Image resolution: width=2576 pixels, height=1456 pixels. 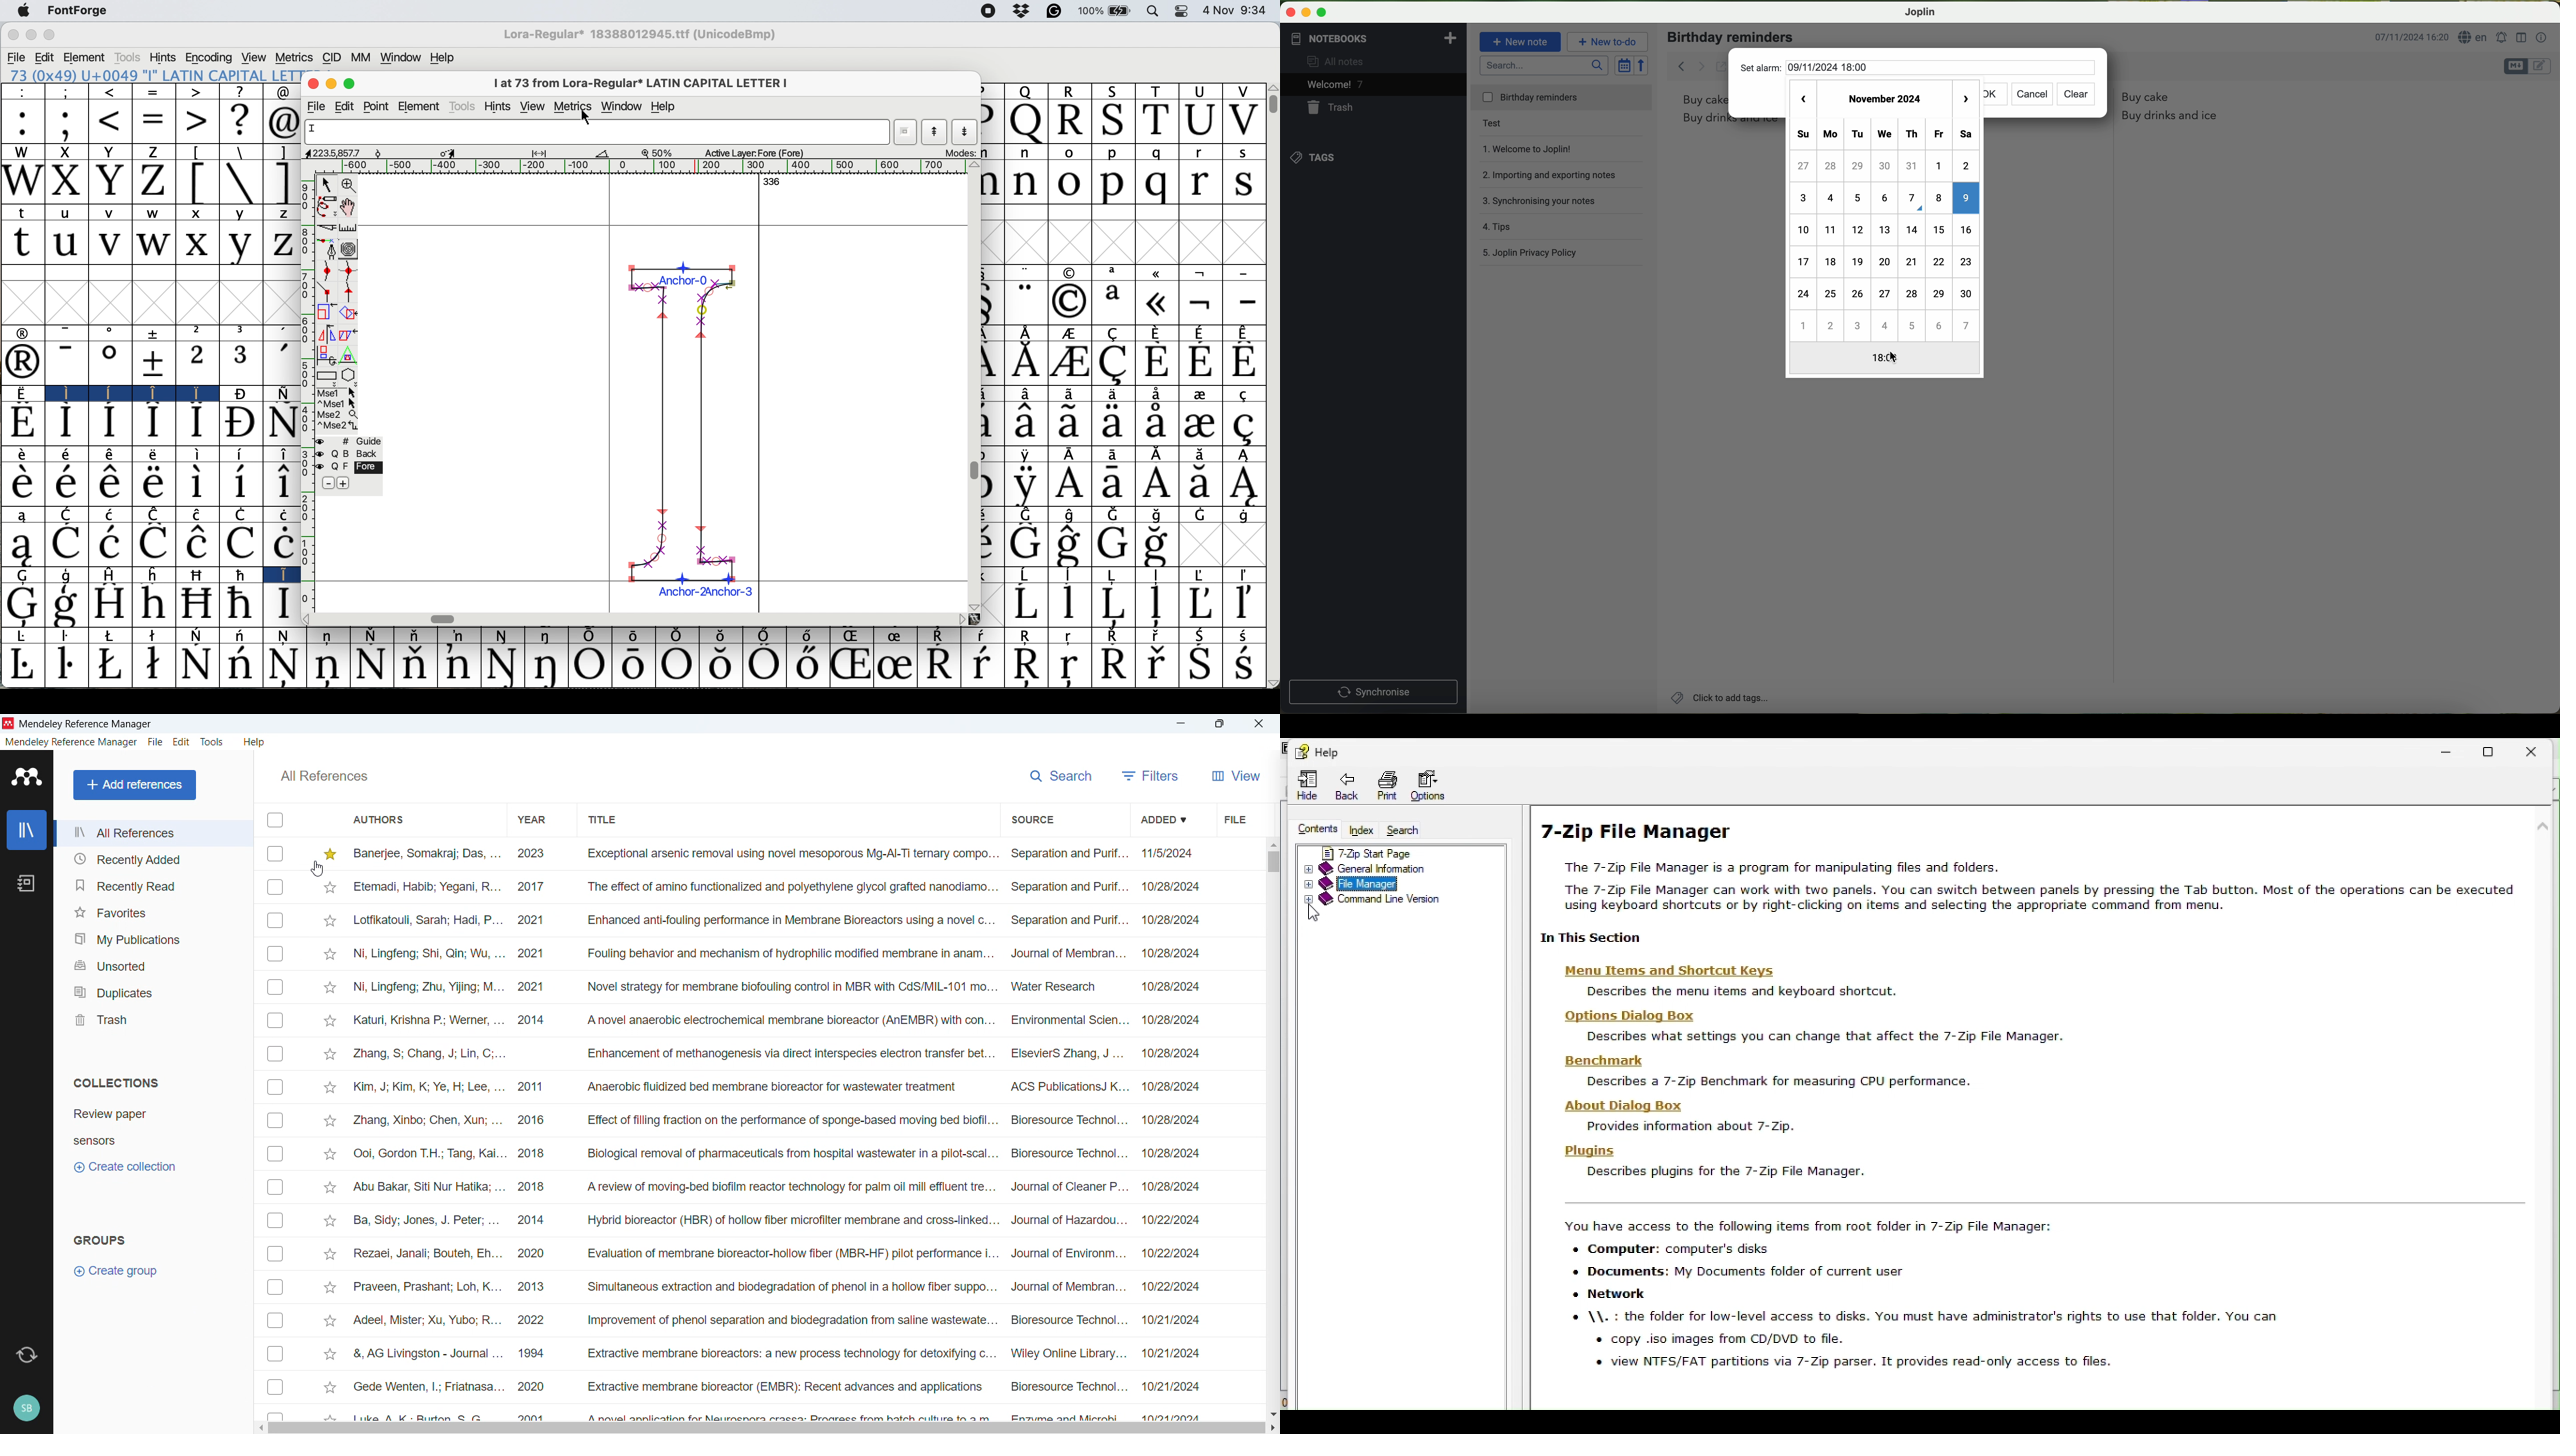 I want to click on hint, so click(x=498, y=106).